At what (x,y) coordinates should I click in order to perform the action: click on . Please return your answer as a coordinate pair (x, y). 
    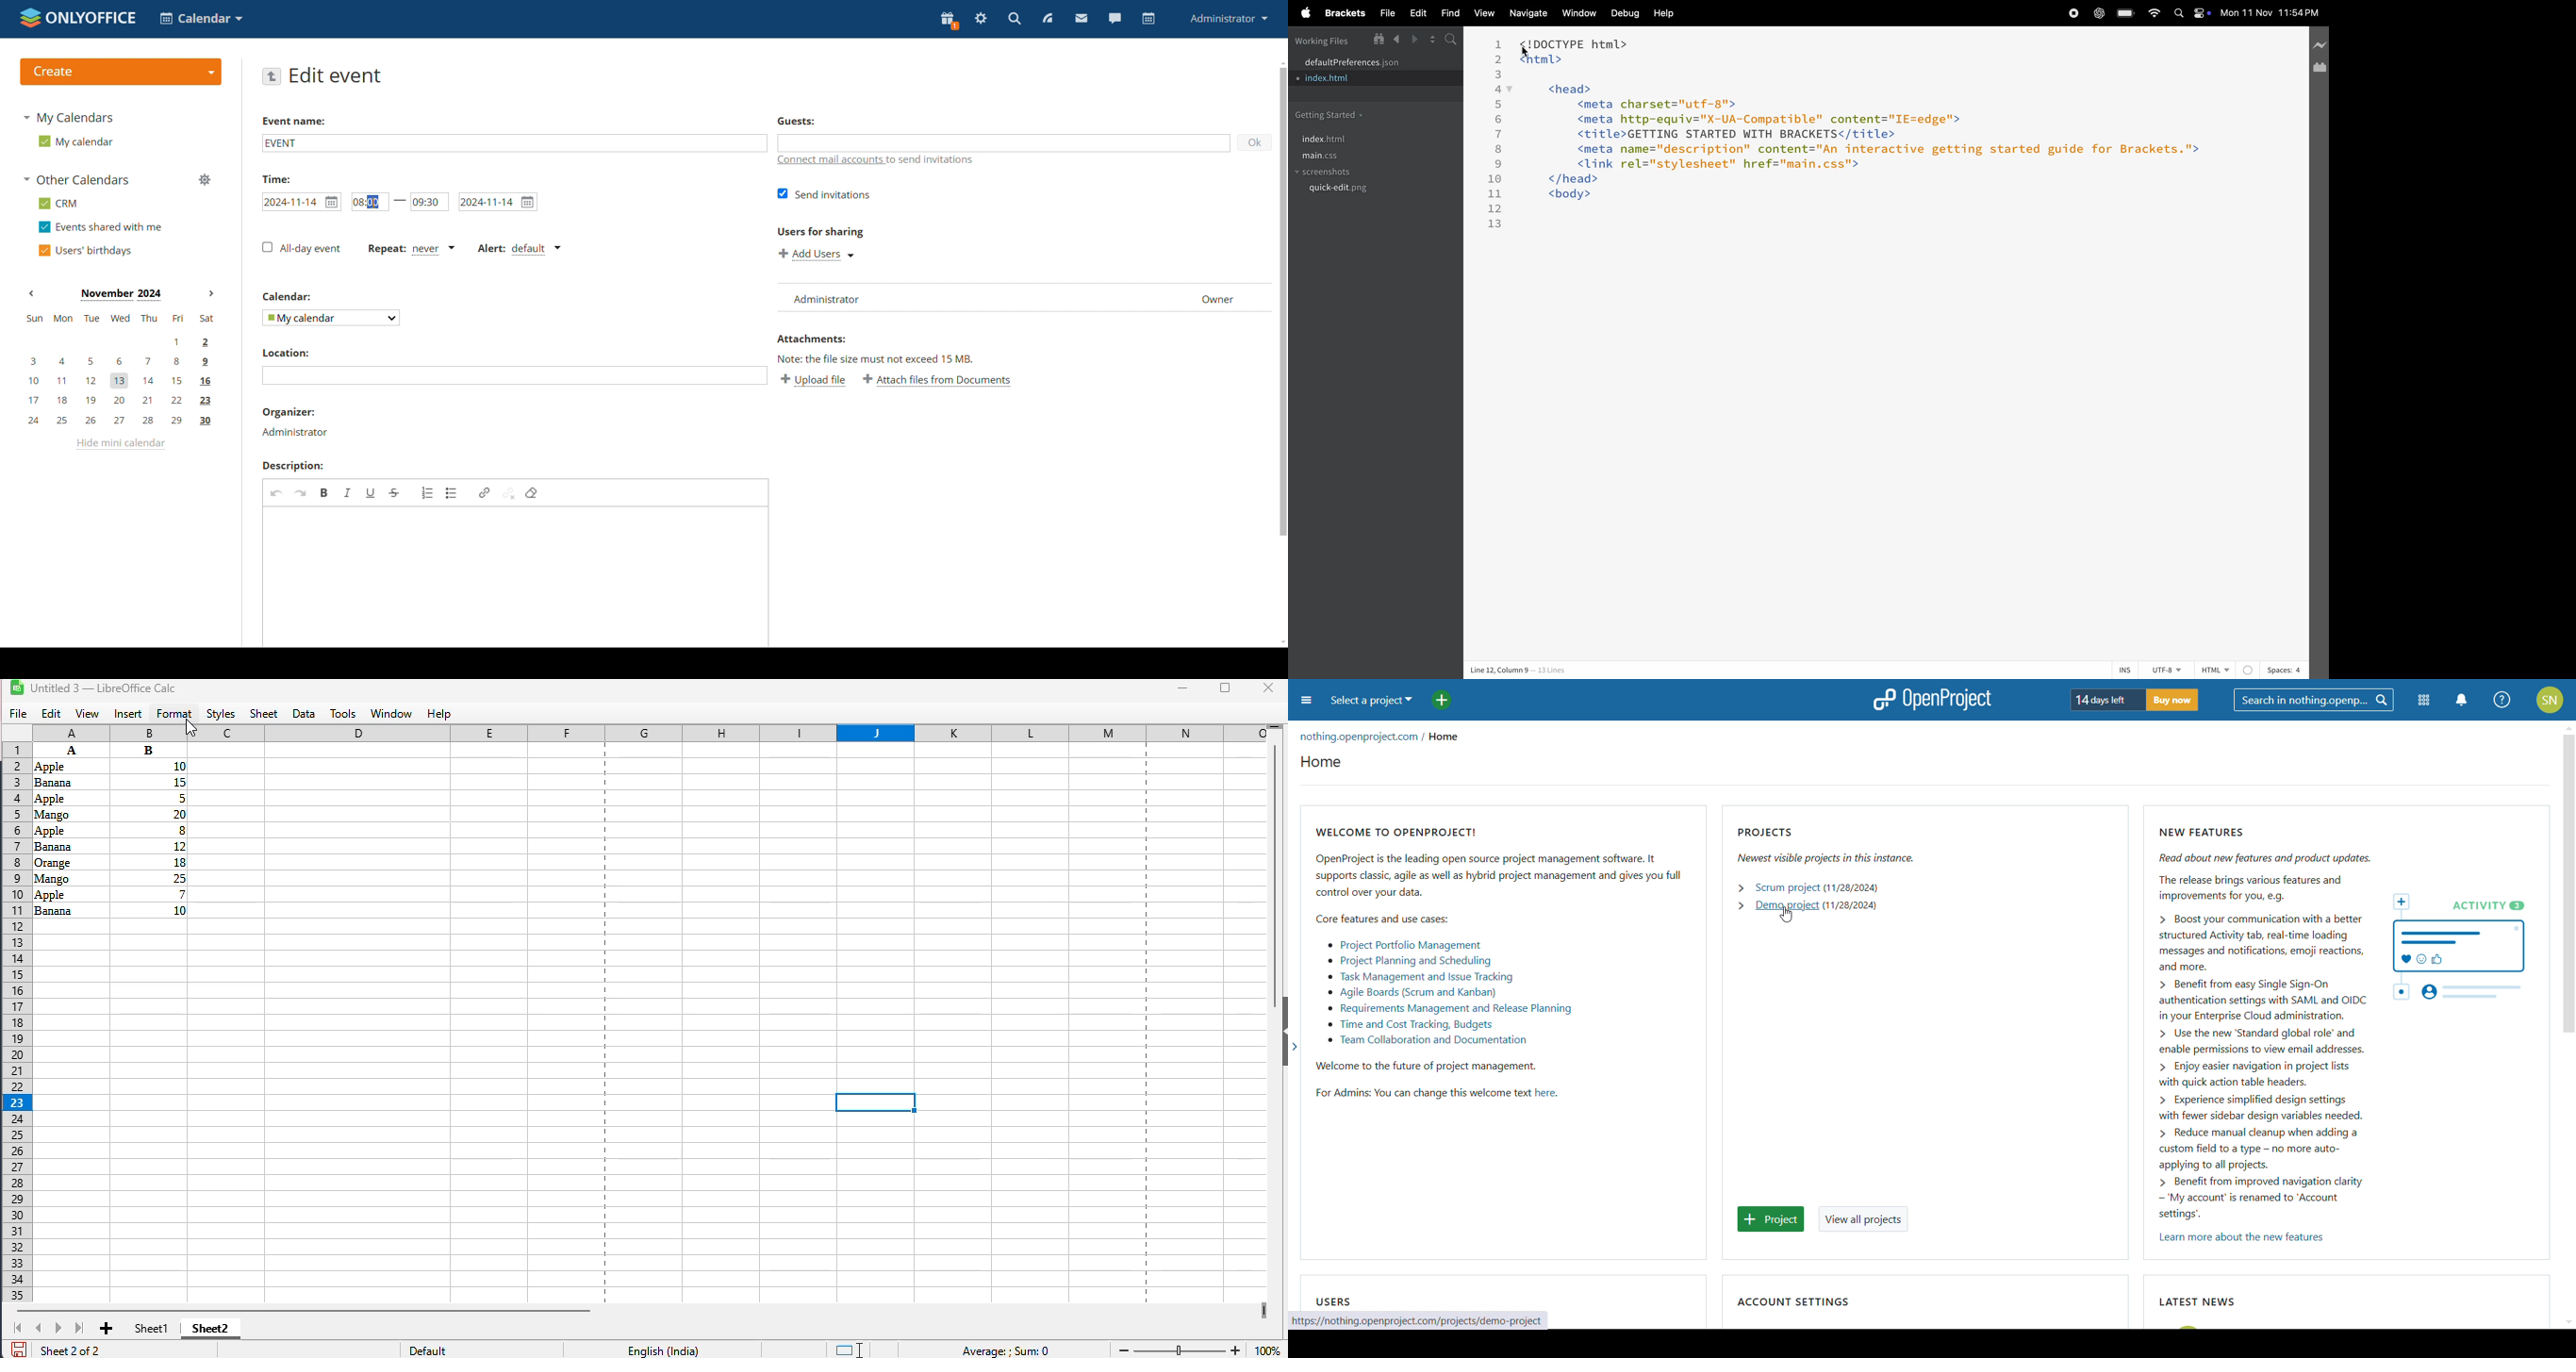
    Looking at the image, I should click on (69, 830).